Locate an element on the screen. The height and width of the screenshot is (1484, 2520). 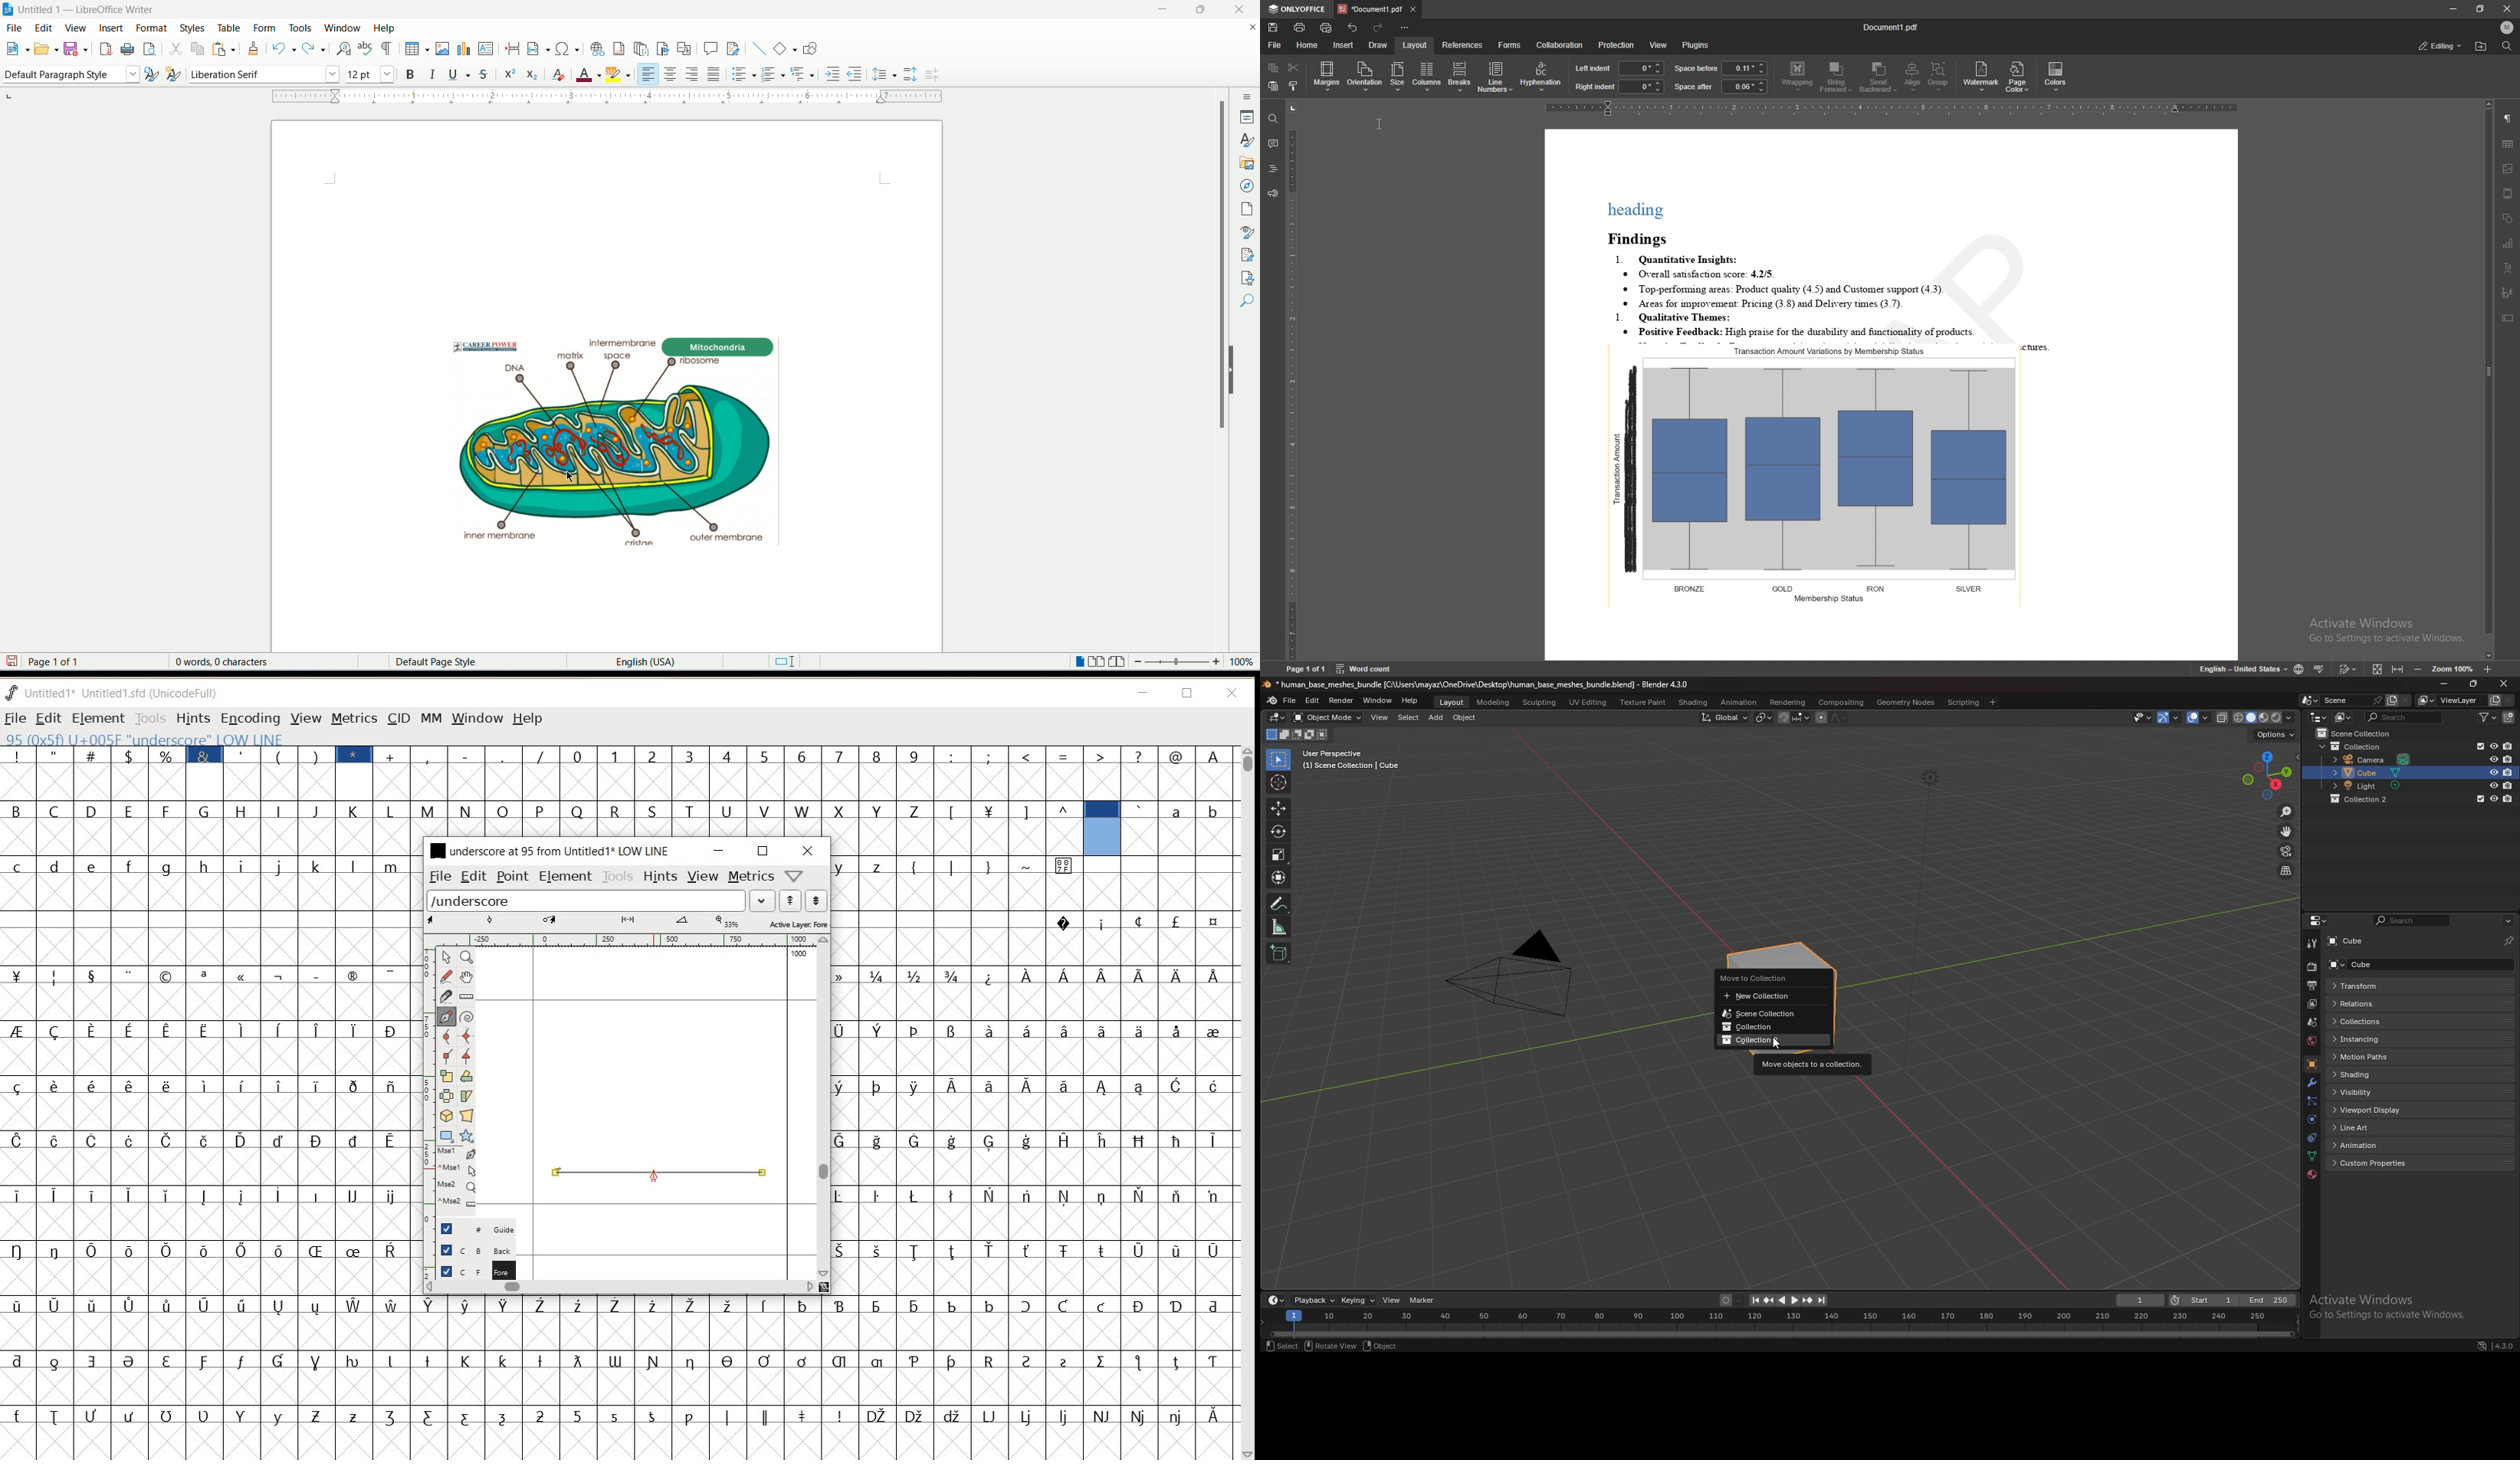
edit is located at coordinates (45, 27).